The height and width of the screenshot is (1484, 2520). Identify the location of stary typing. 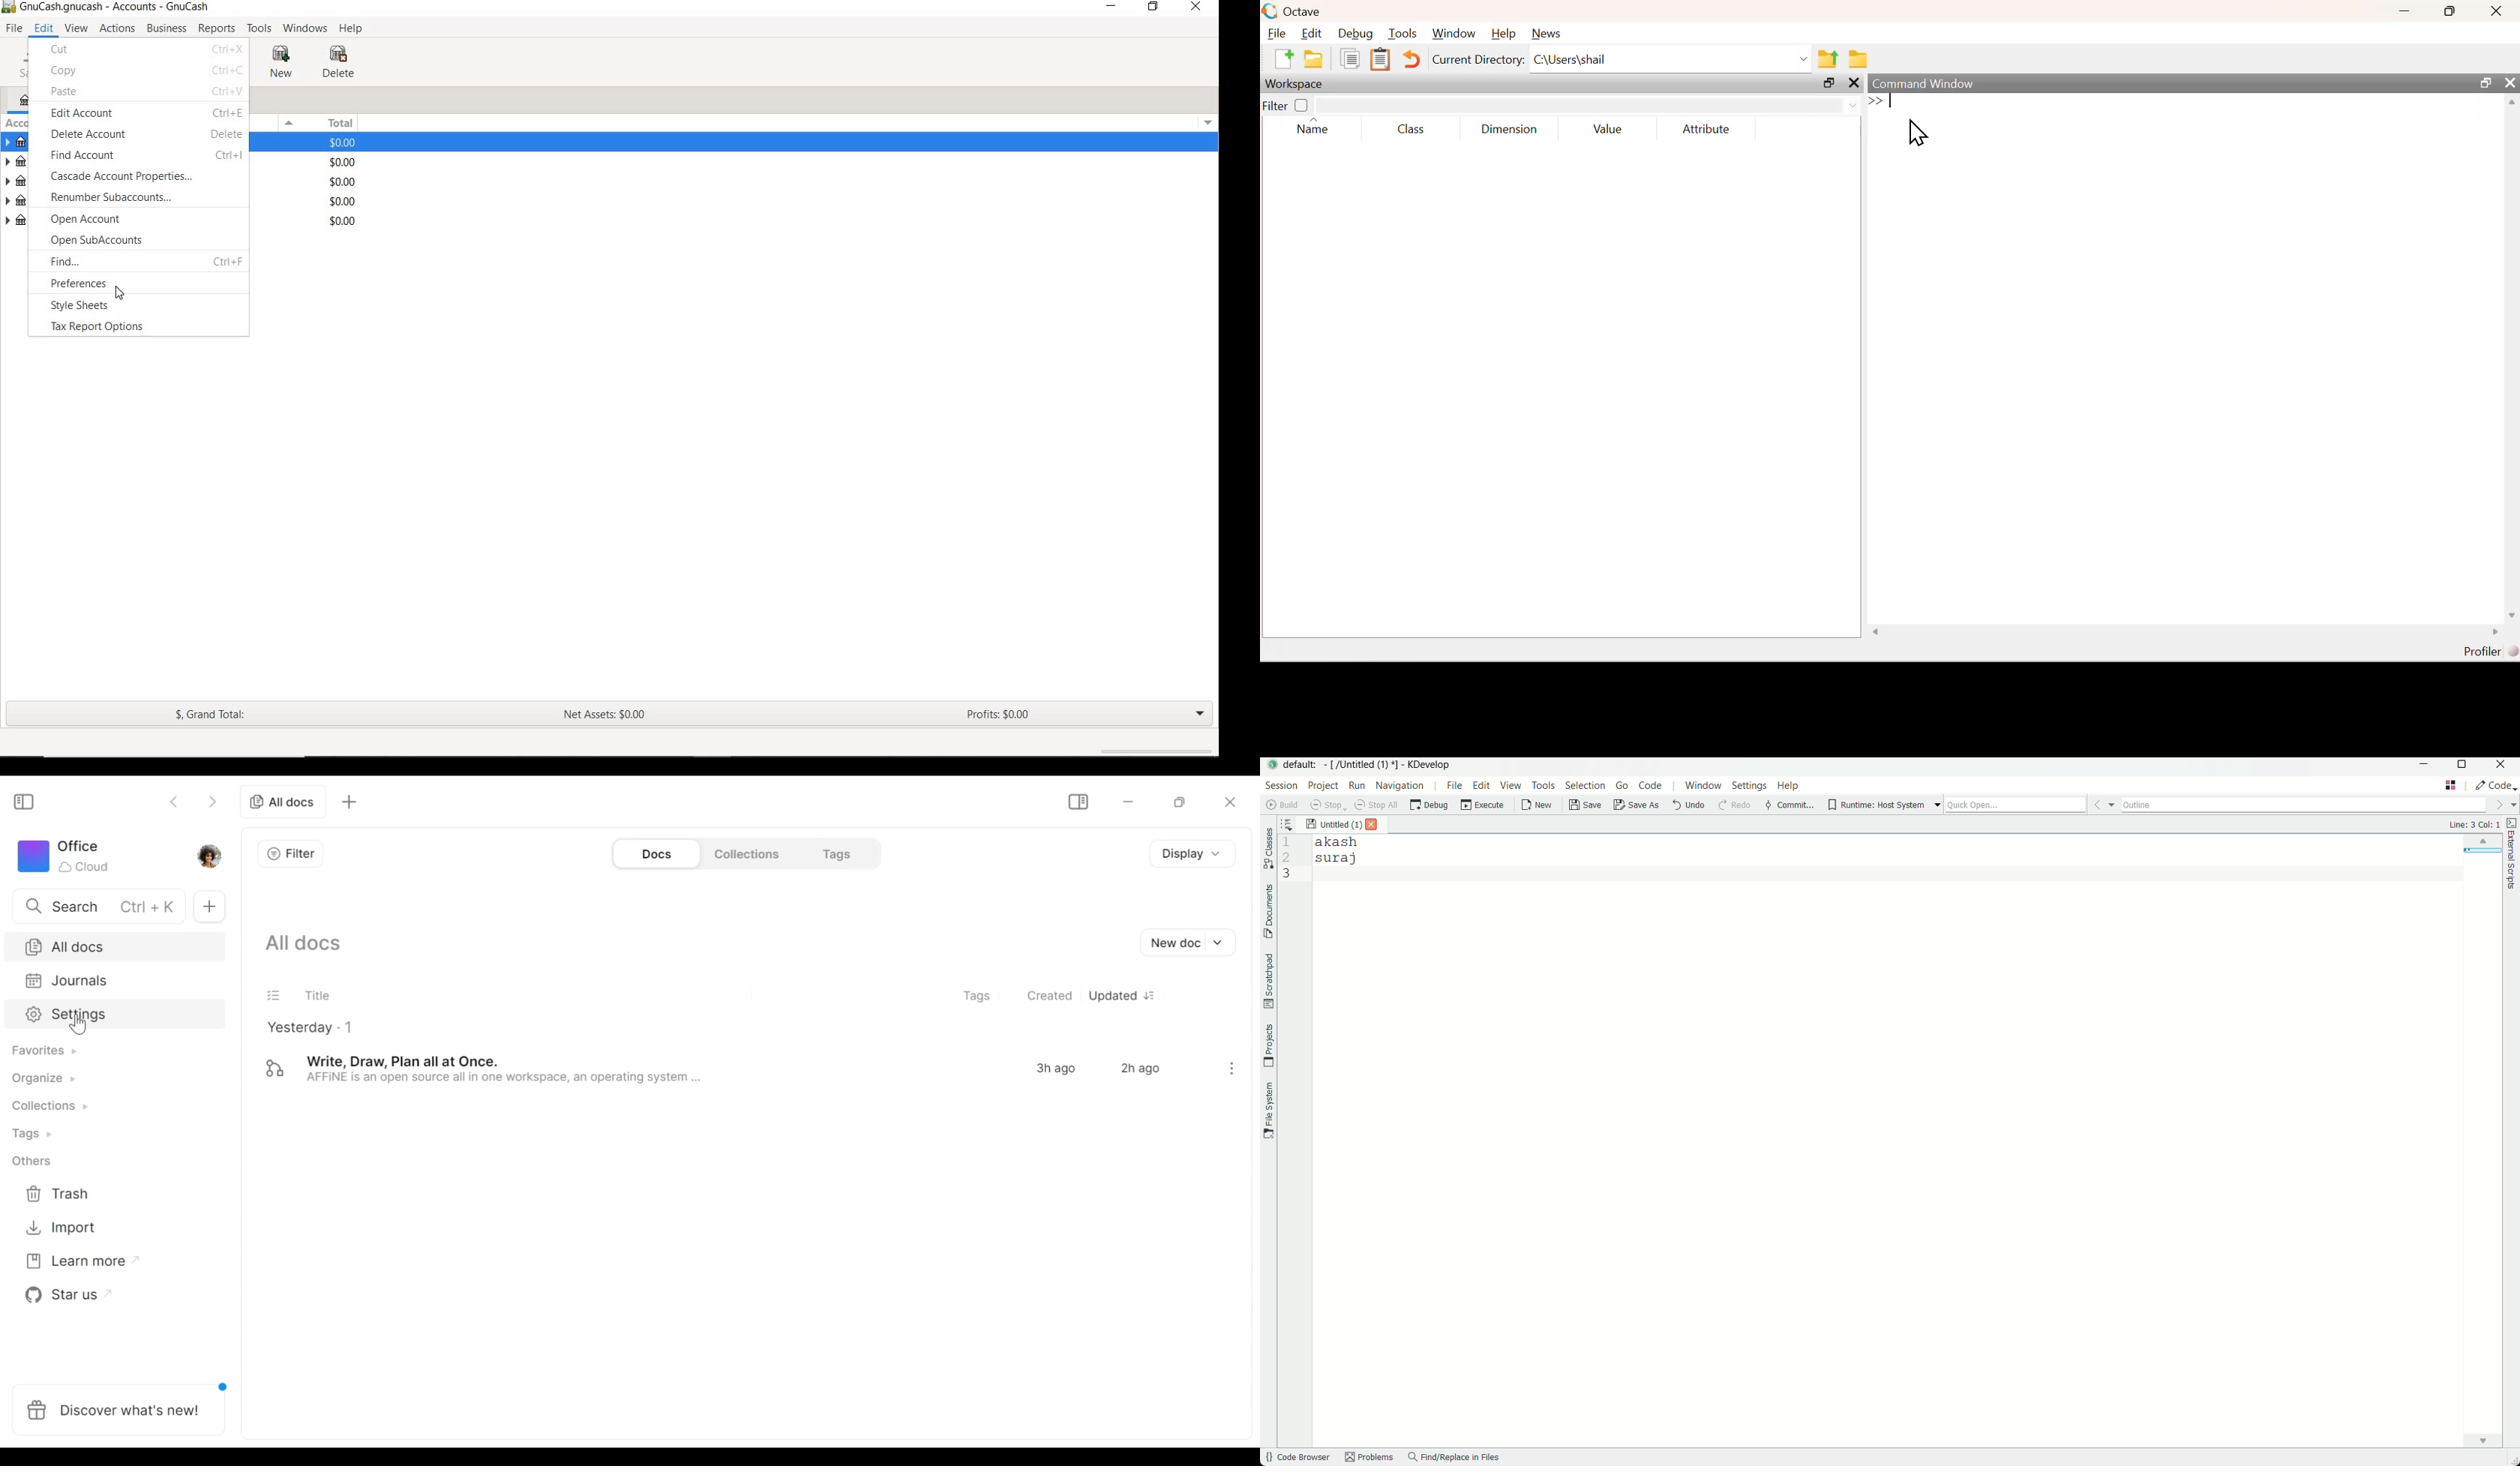
(1881, 101).